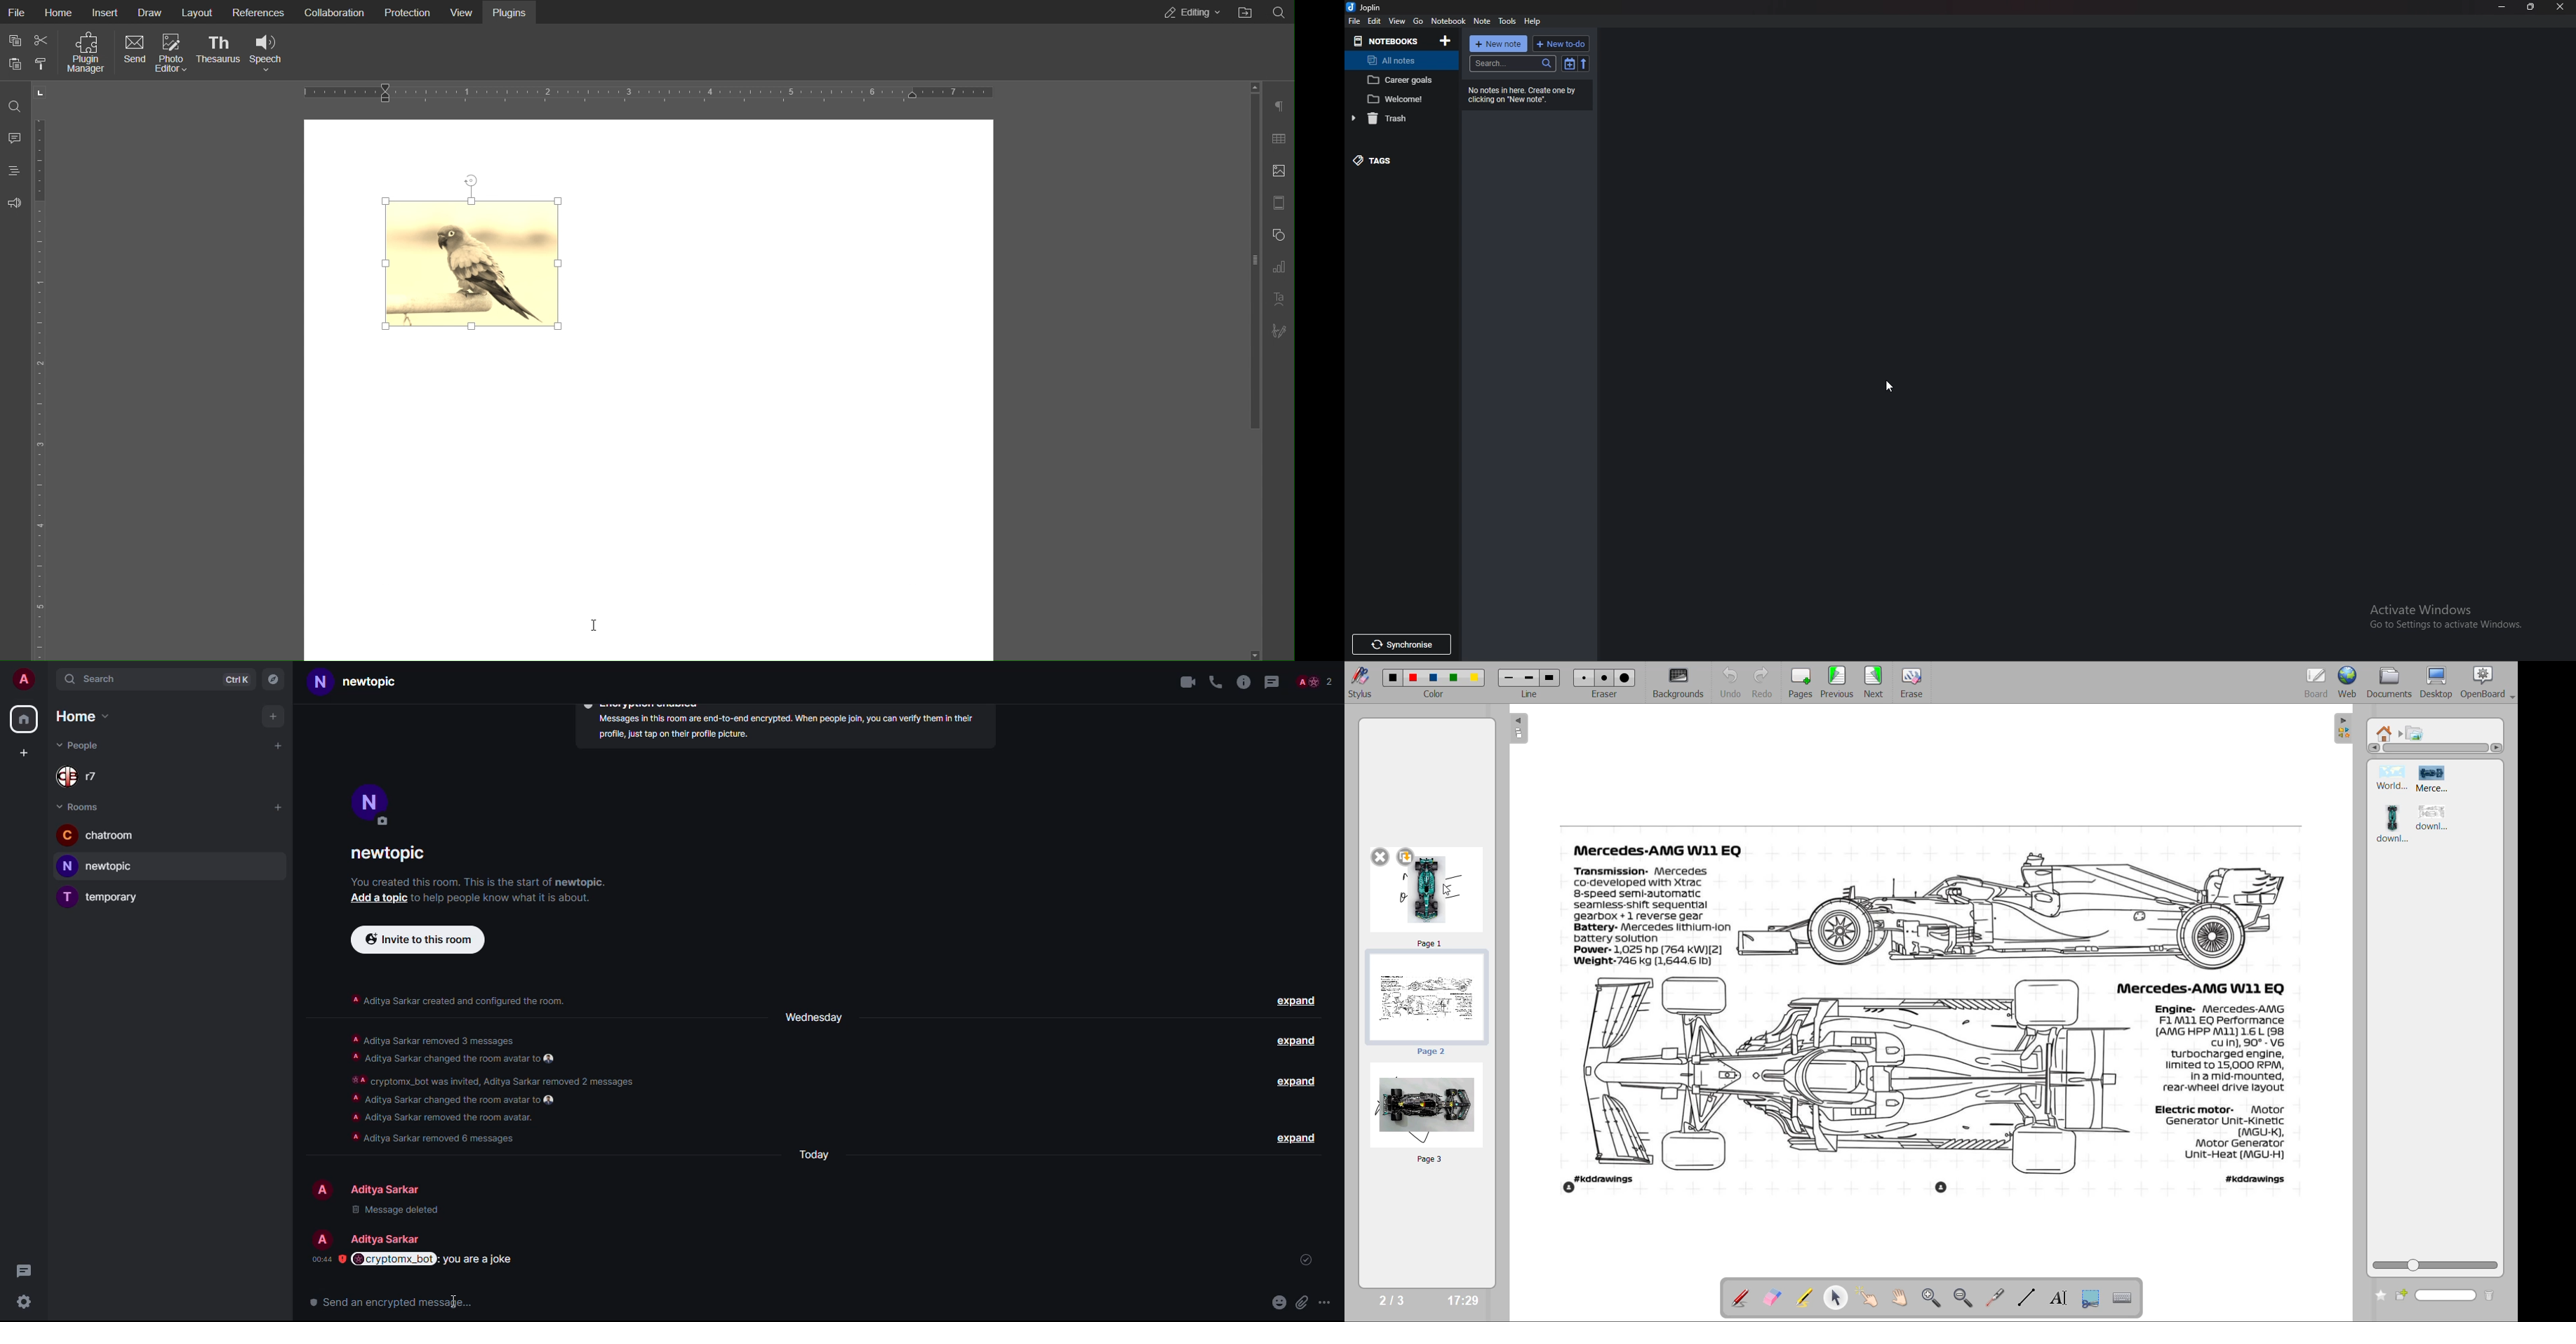 Image resolution: width=2576 pixels, height=1344 pixels. I want to click on search , so click(1513, 65).